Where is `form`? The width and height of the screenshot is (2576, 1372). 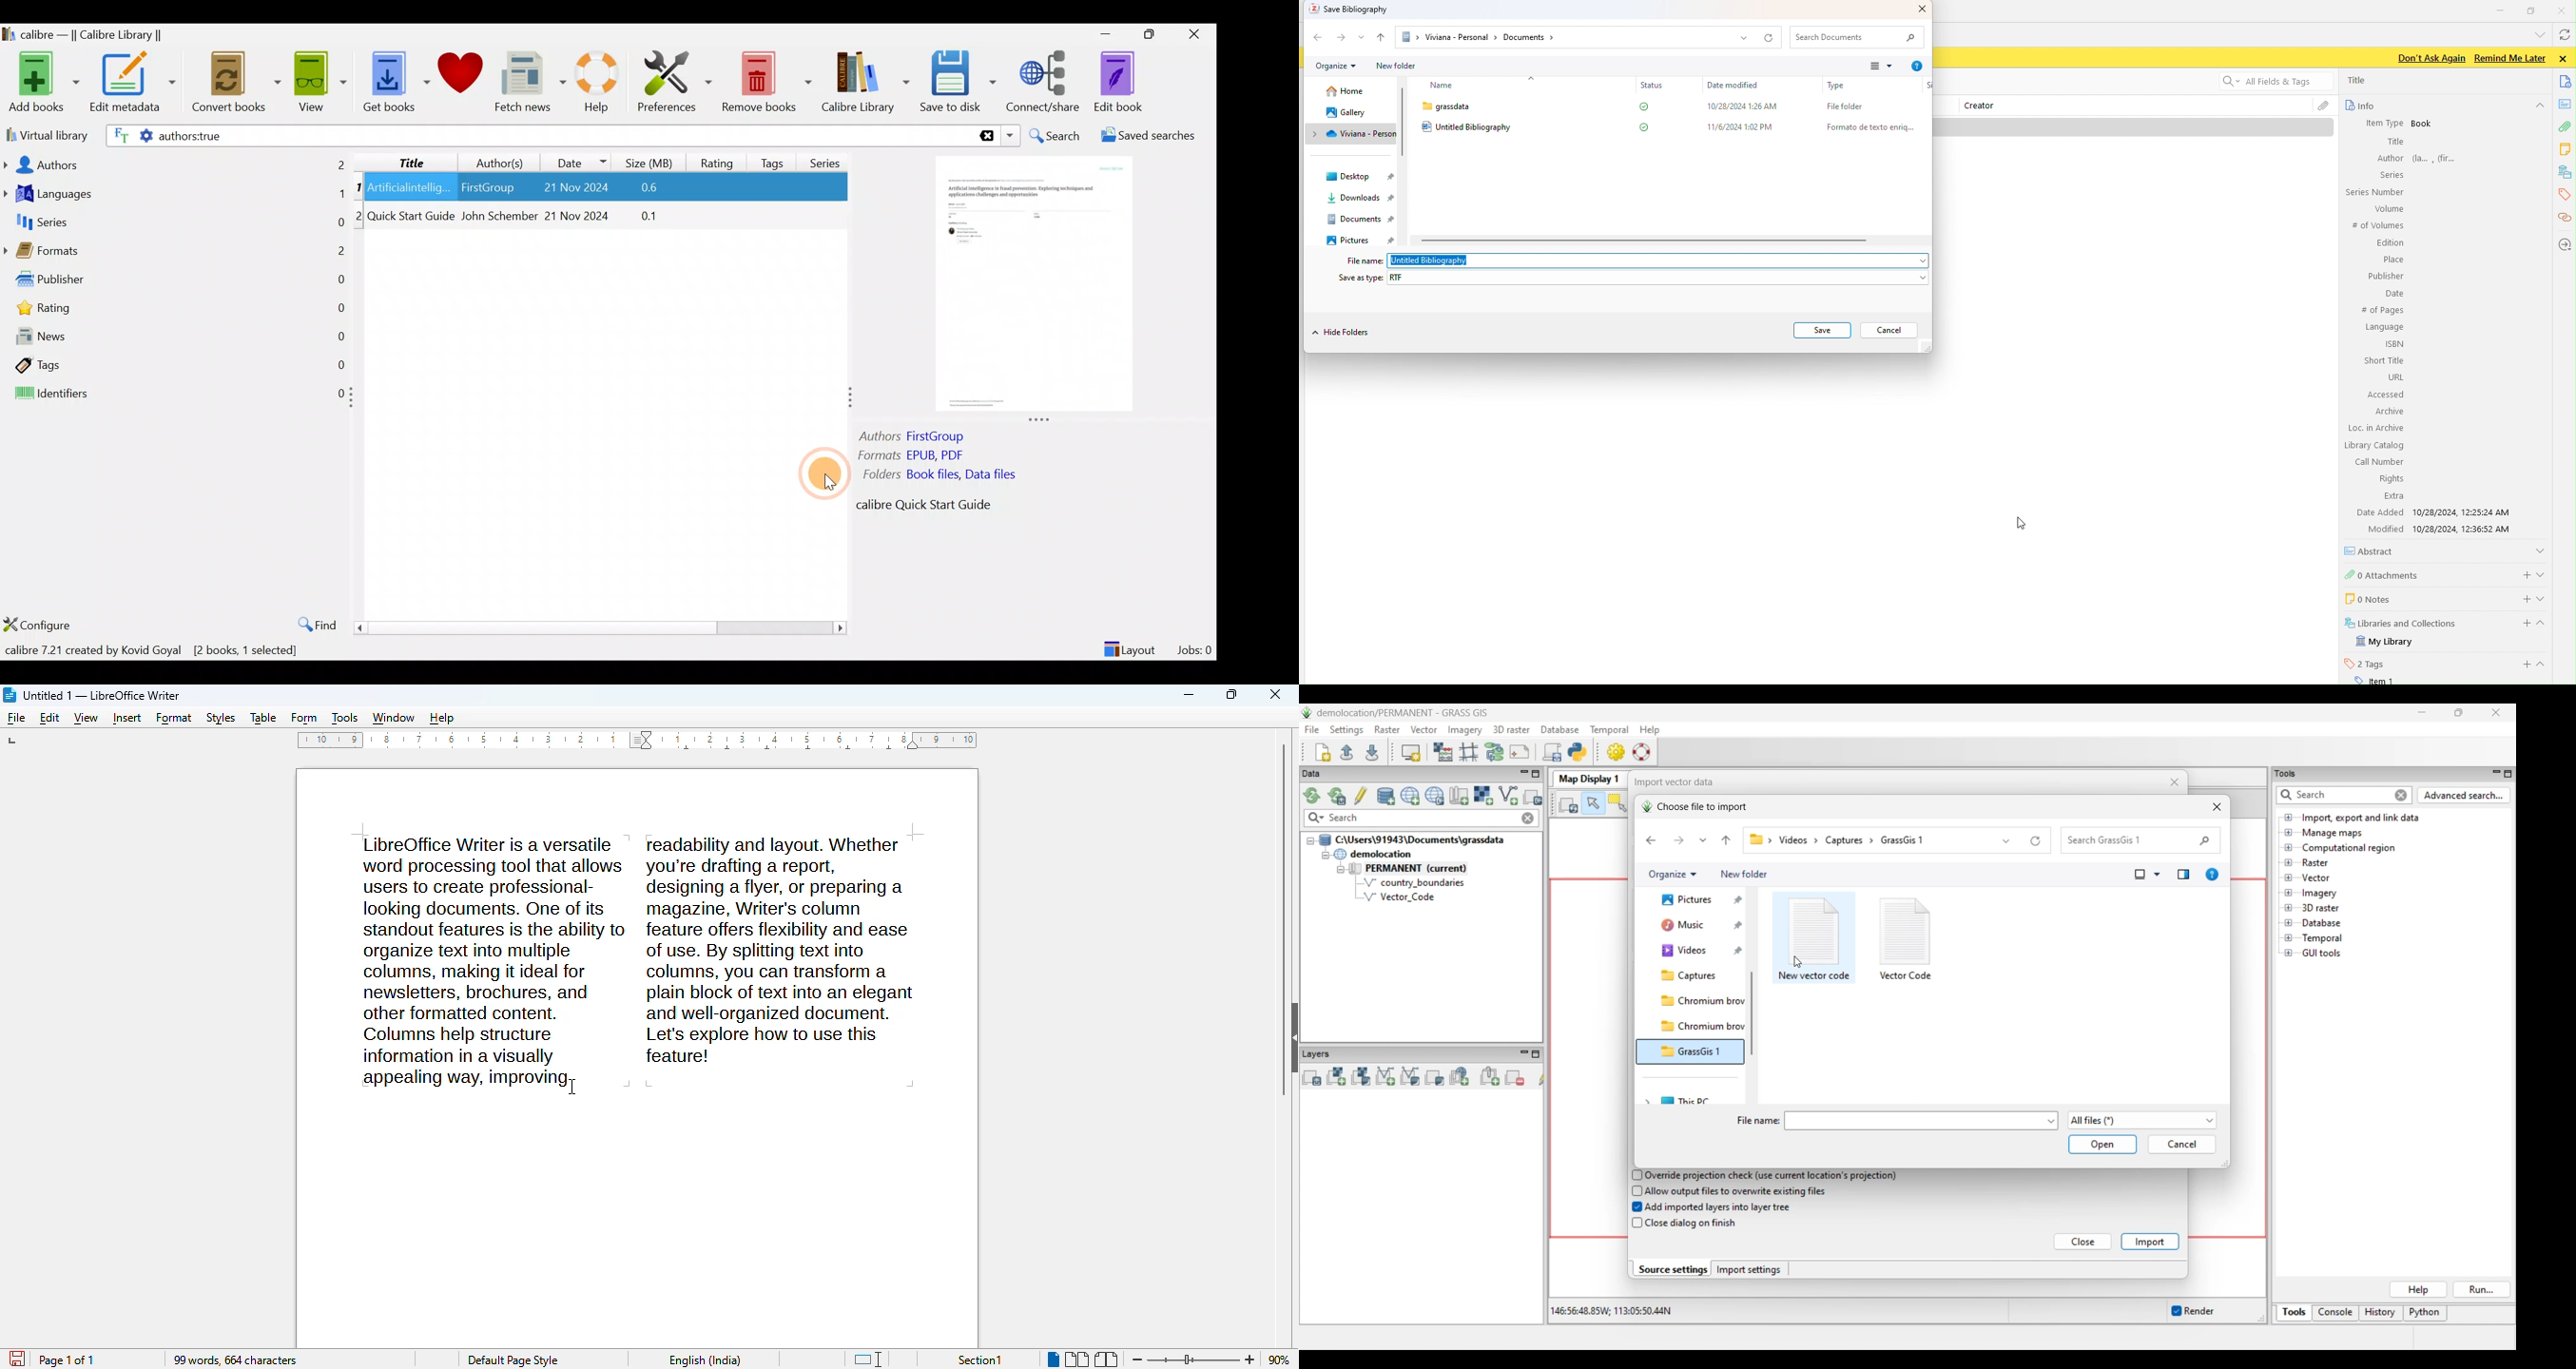 form is located at coordinates (304, 720).